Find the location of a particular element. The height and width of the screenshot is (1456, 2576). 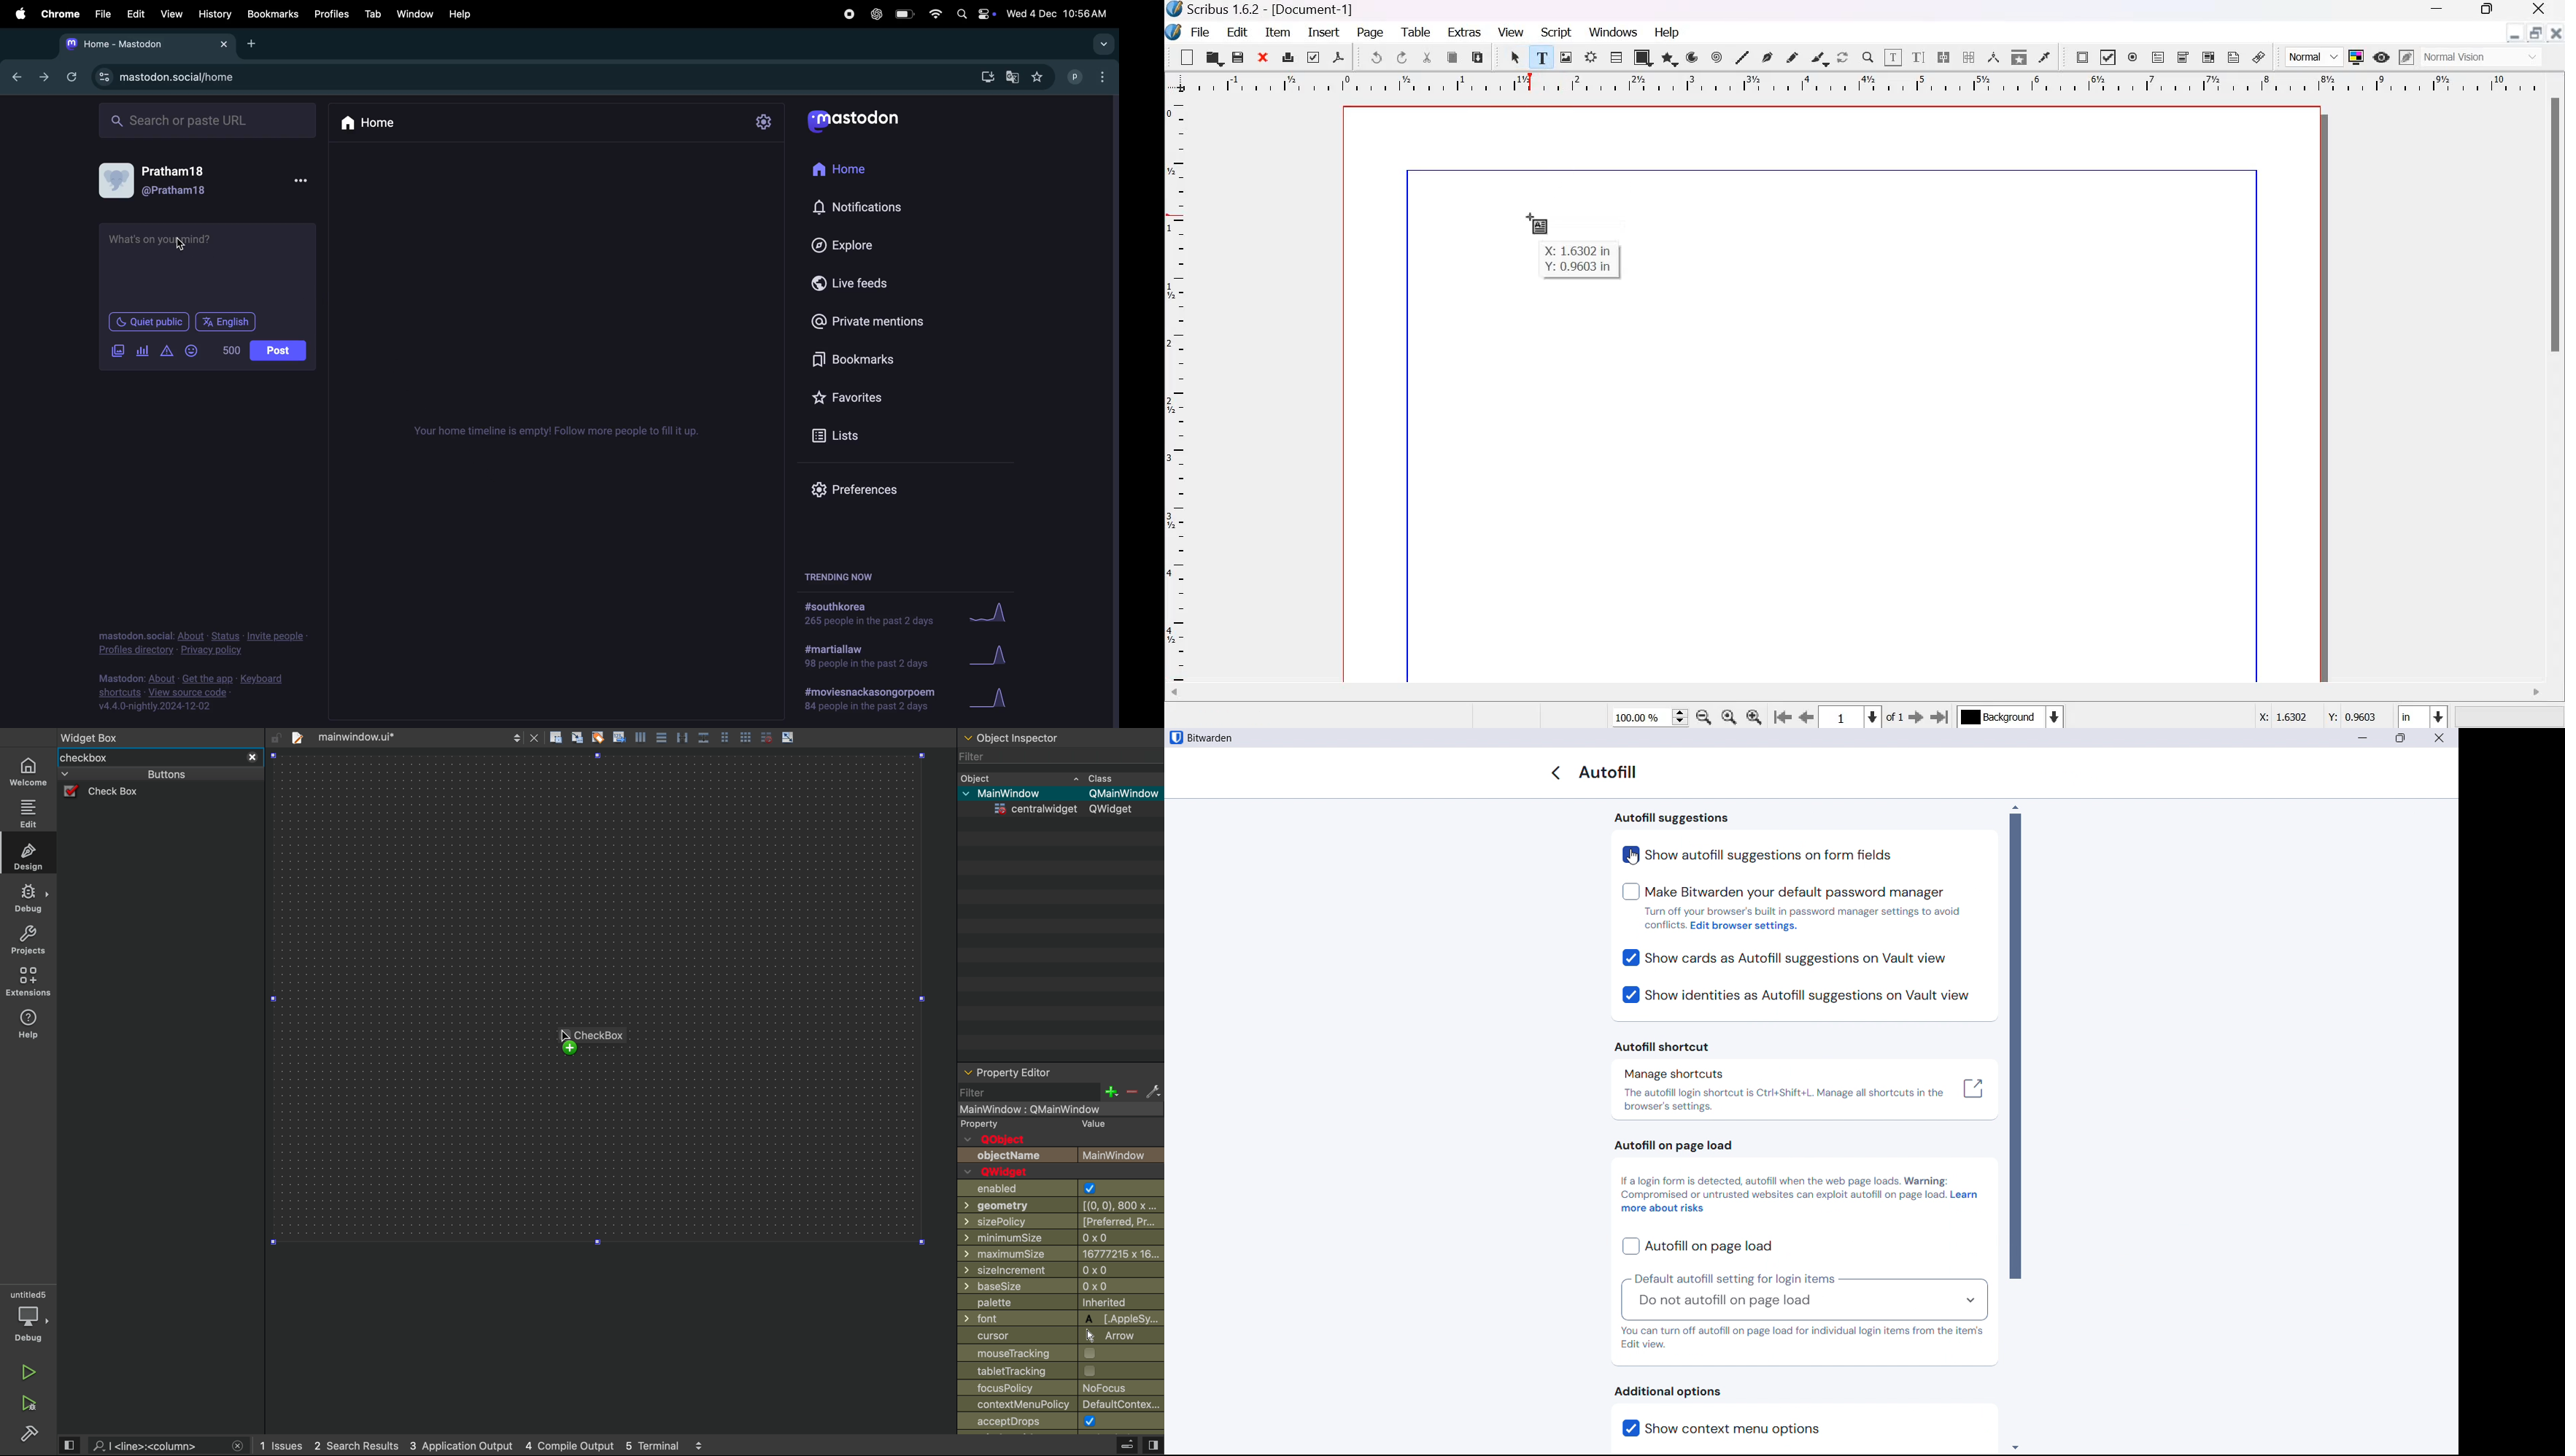

minimise  is located at coordinates (2362, 738).